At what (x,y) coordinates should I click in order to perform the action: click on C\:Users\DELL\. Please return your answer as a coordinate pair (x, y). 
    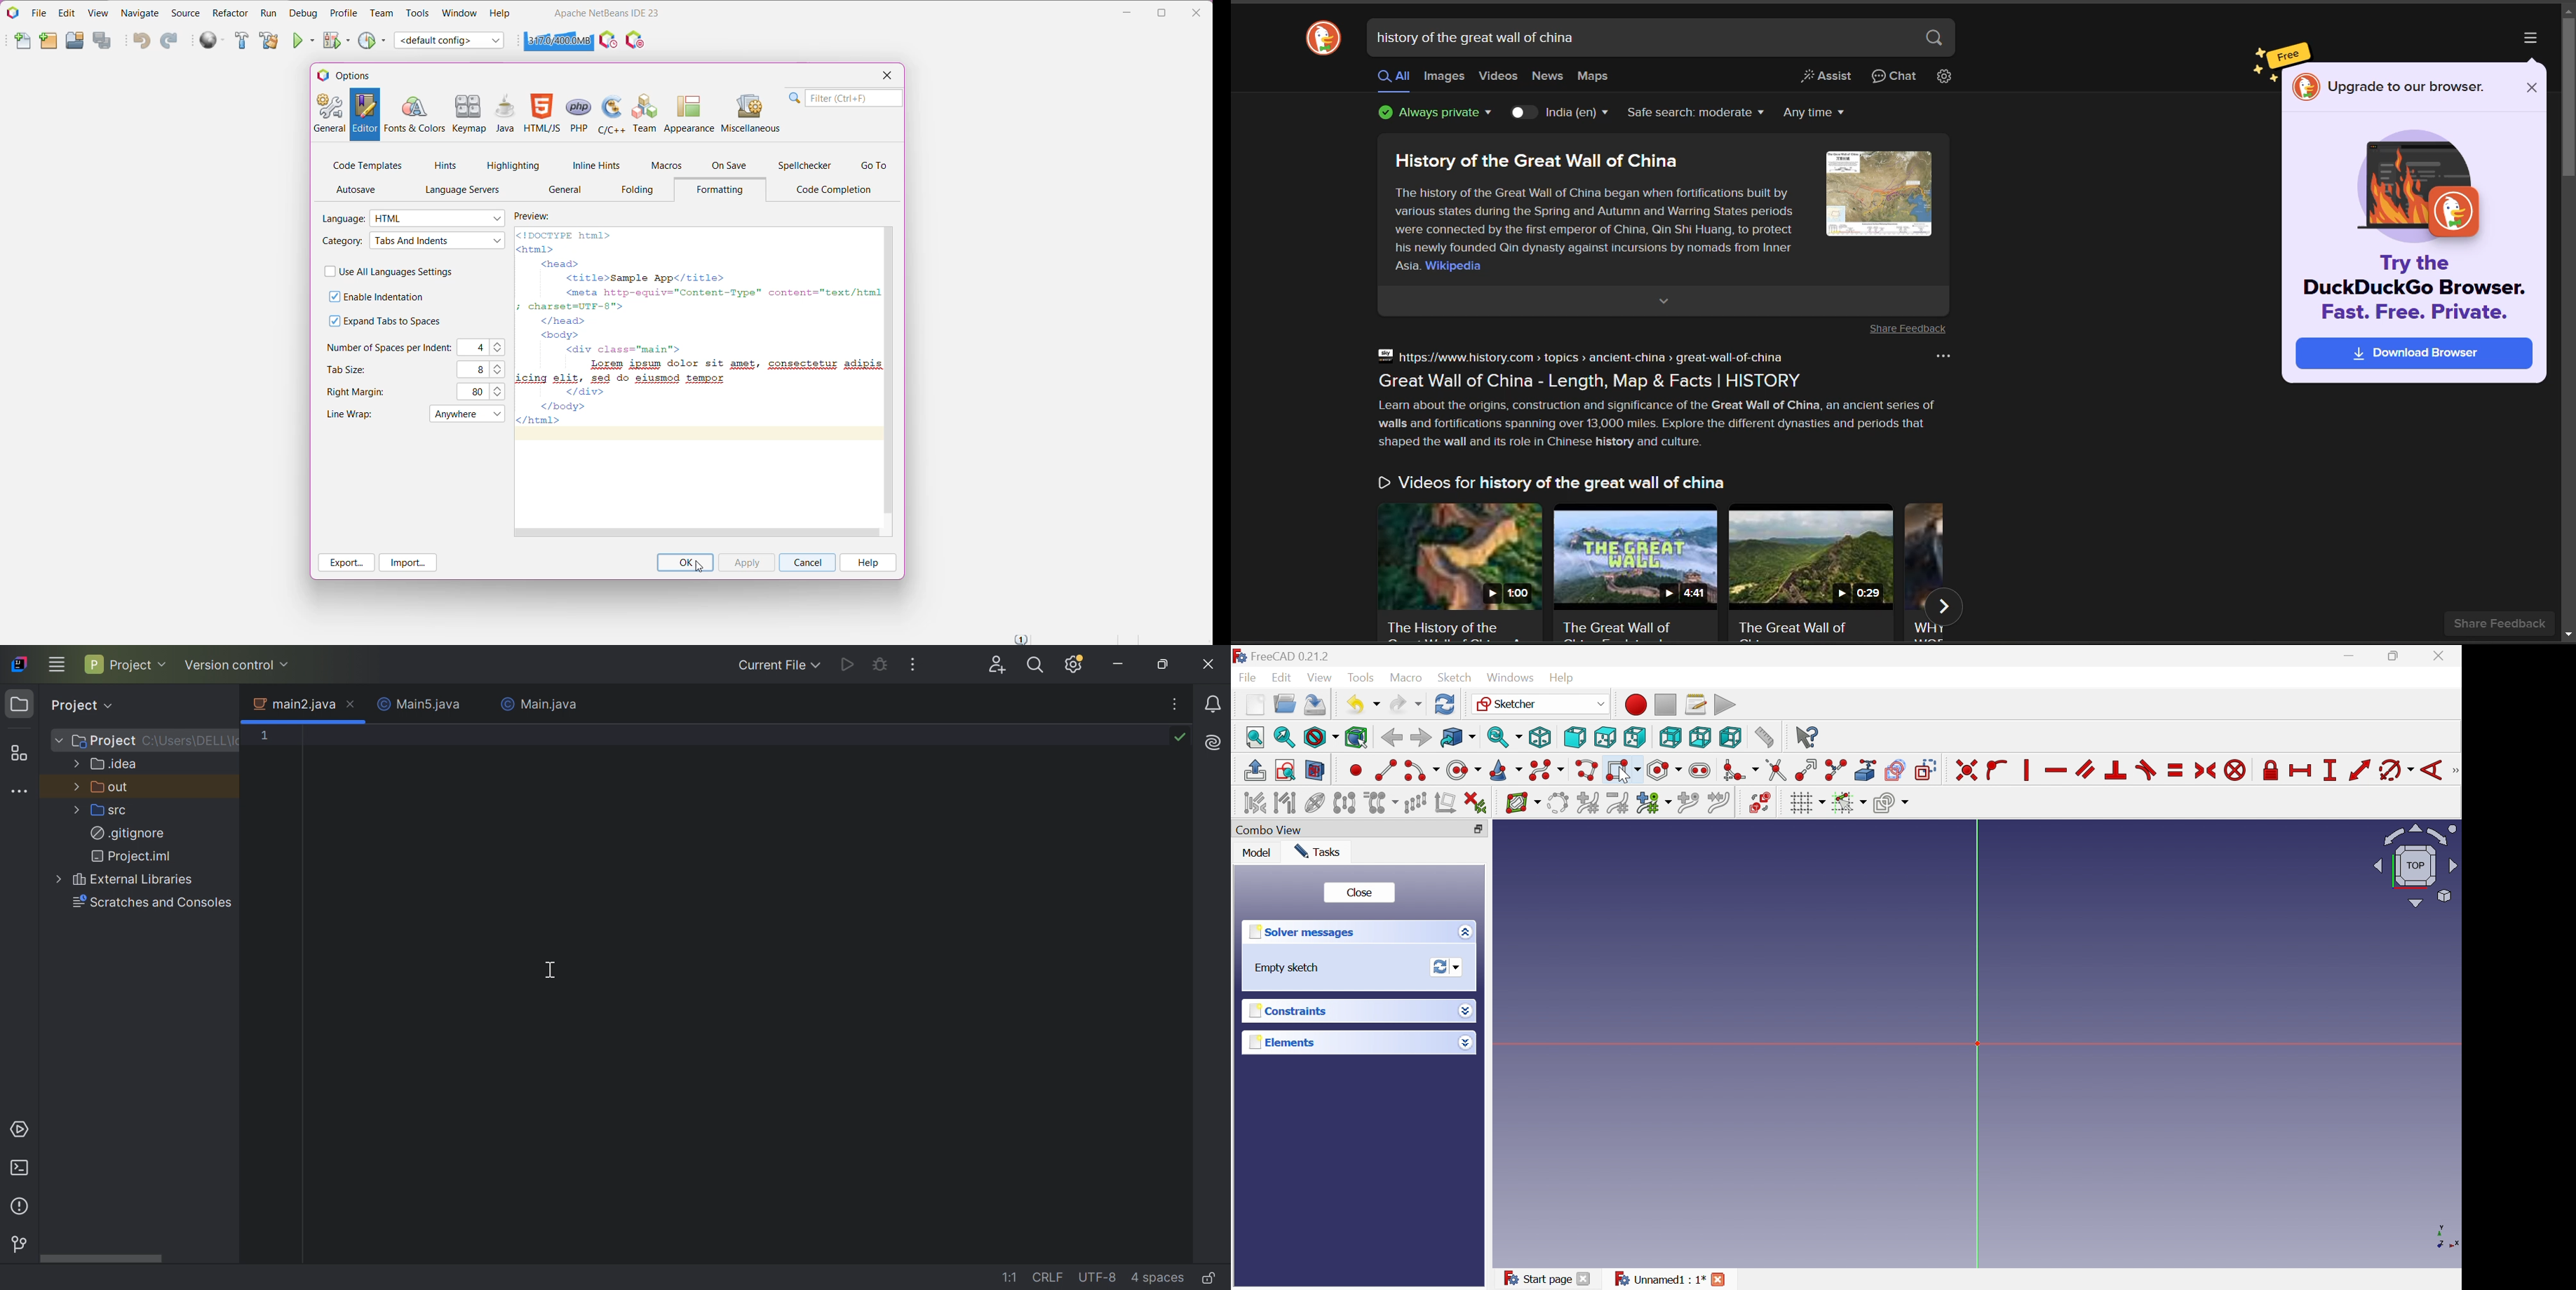
    Looking at the image, I should click on (191, 741).